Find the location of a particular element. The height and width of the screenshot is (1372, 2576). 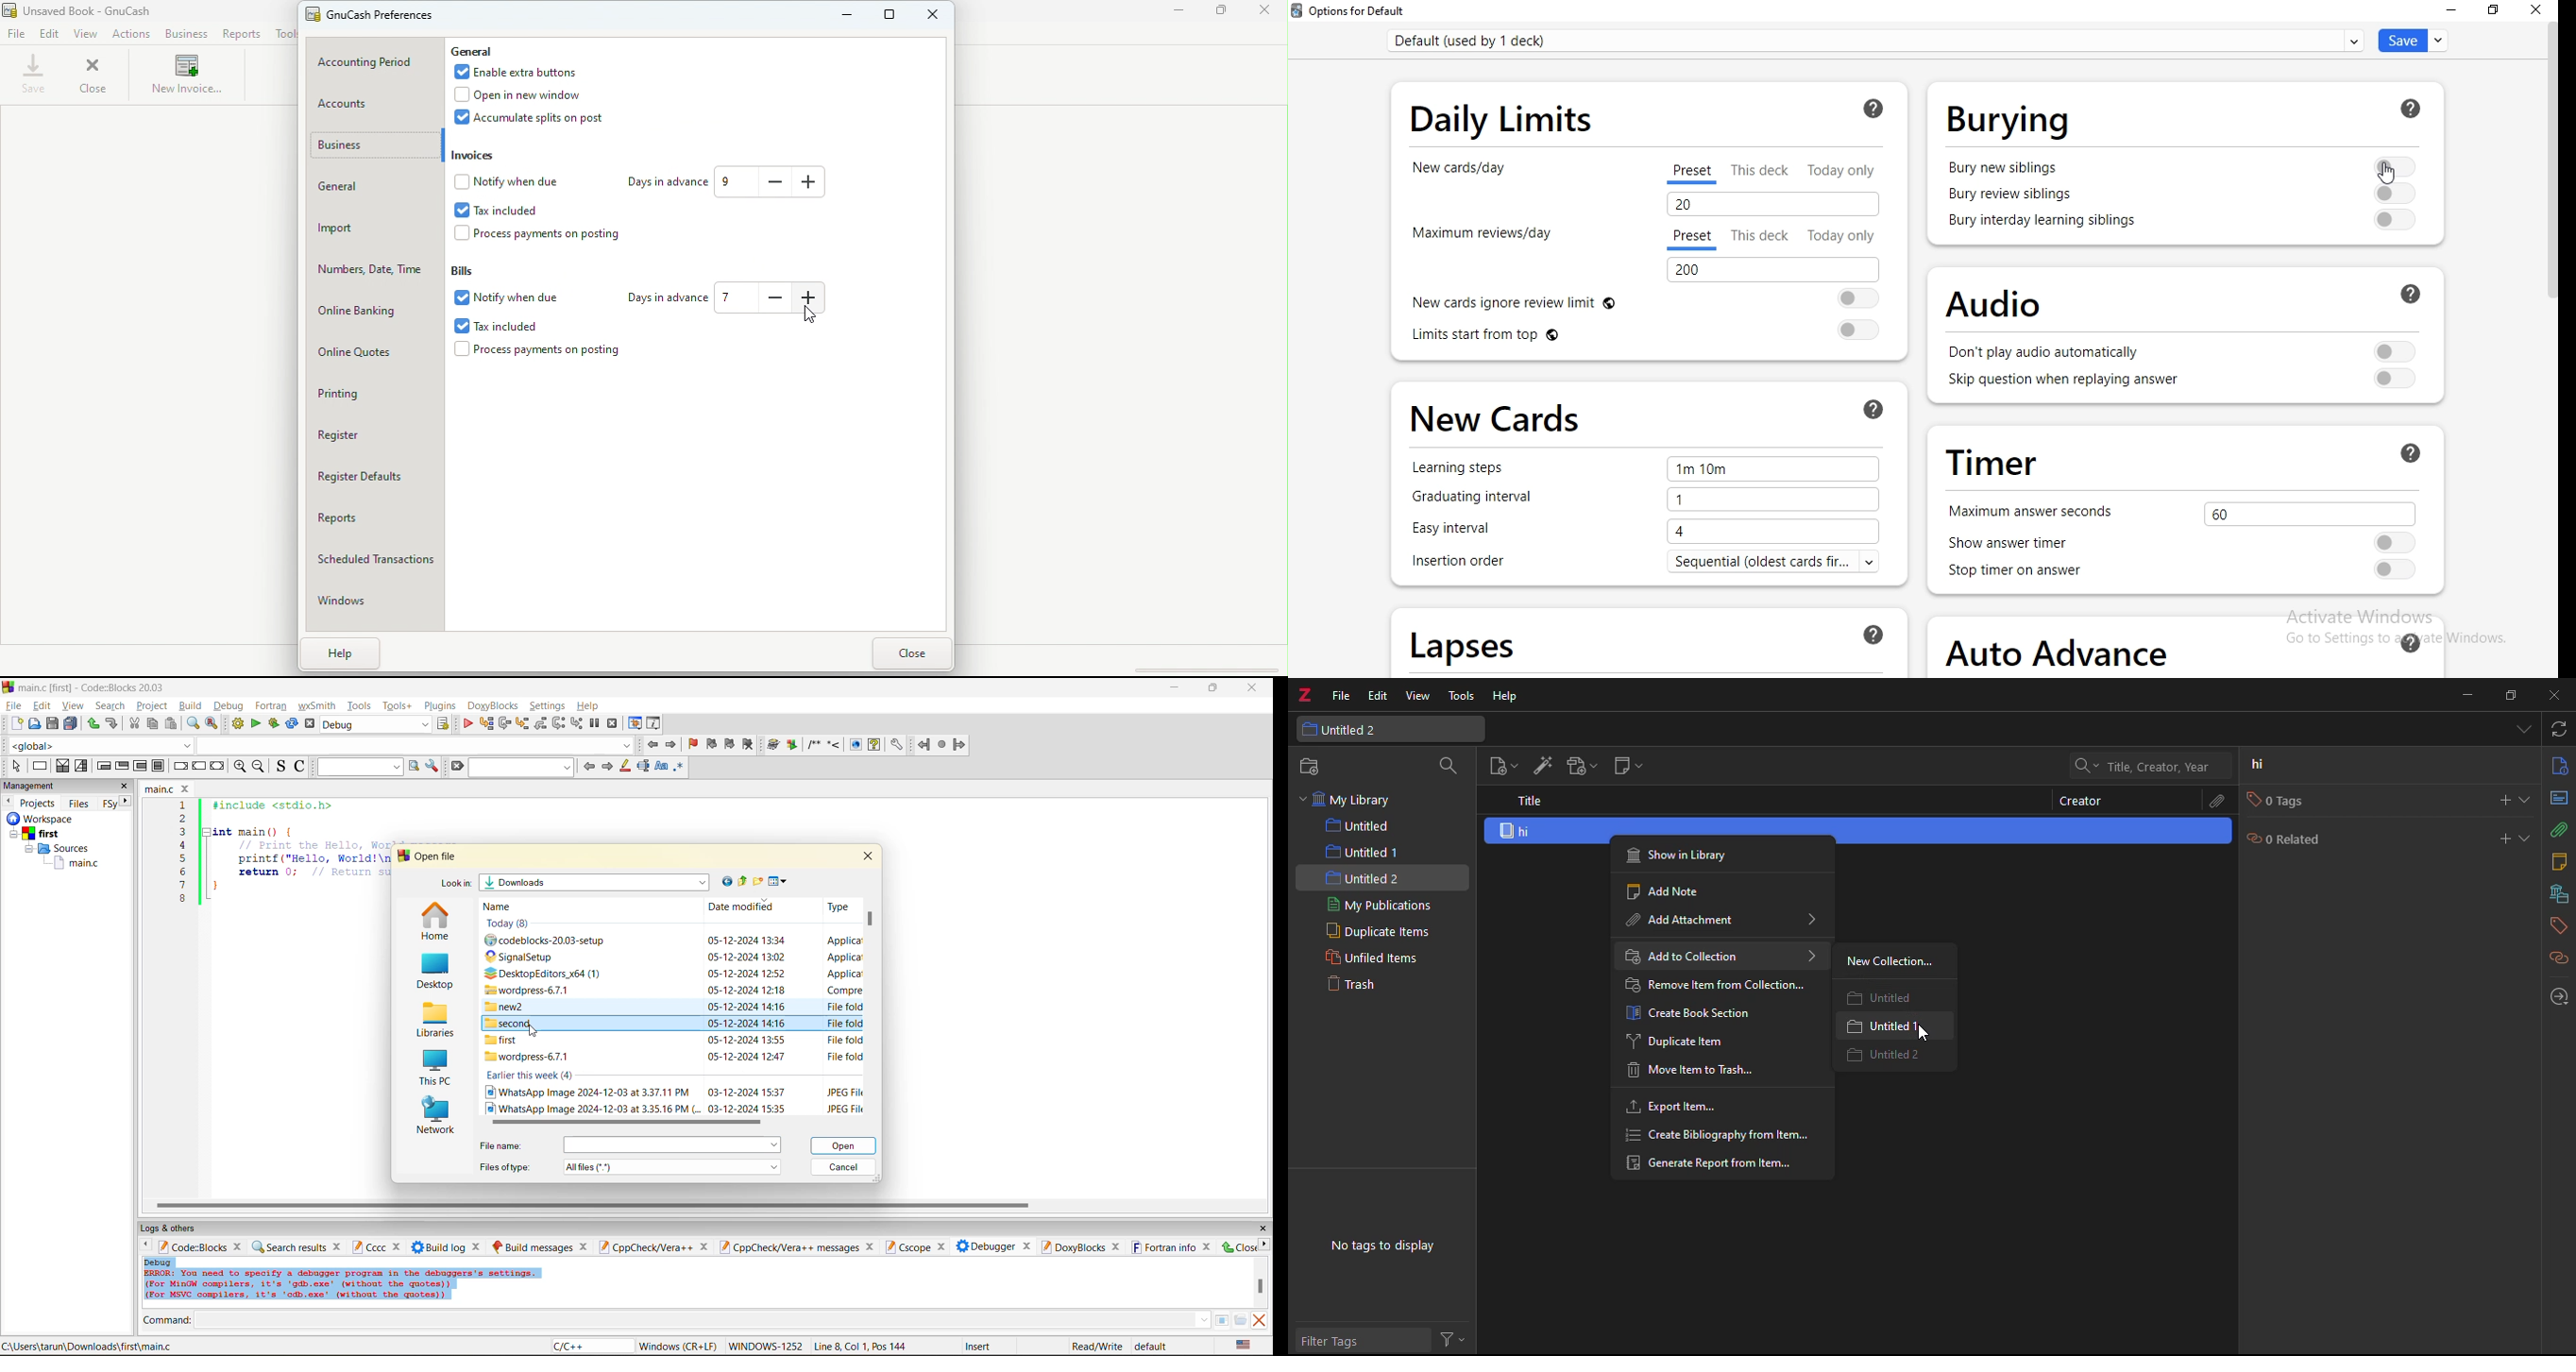

munimize is located at coordinates (2466, 694).